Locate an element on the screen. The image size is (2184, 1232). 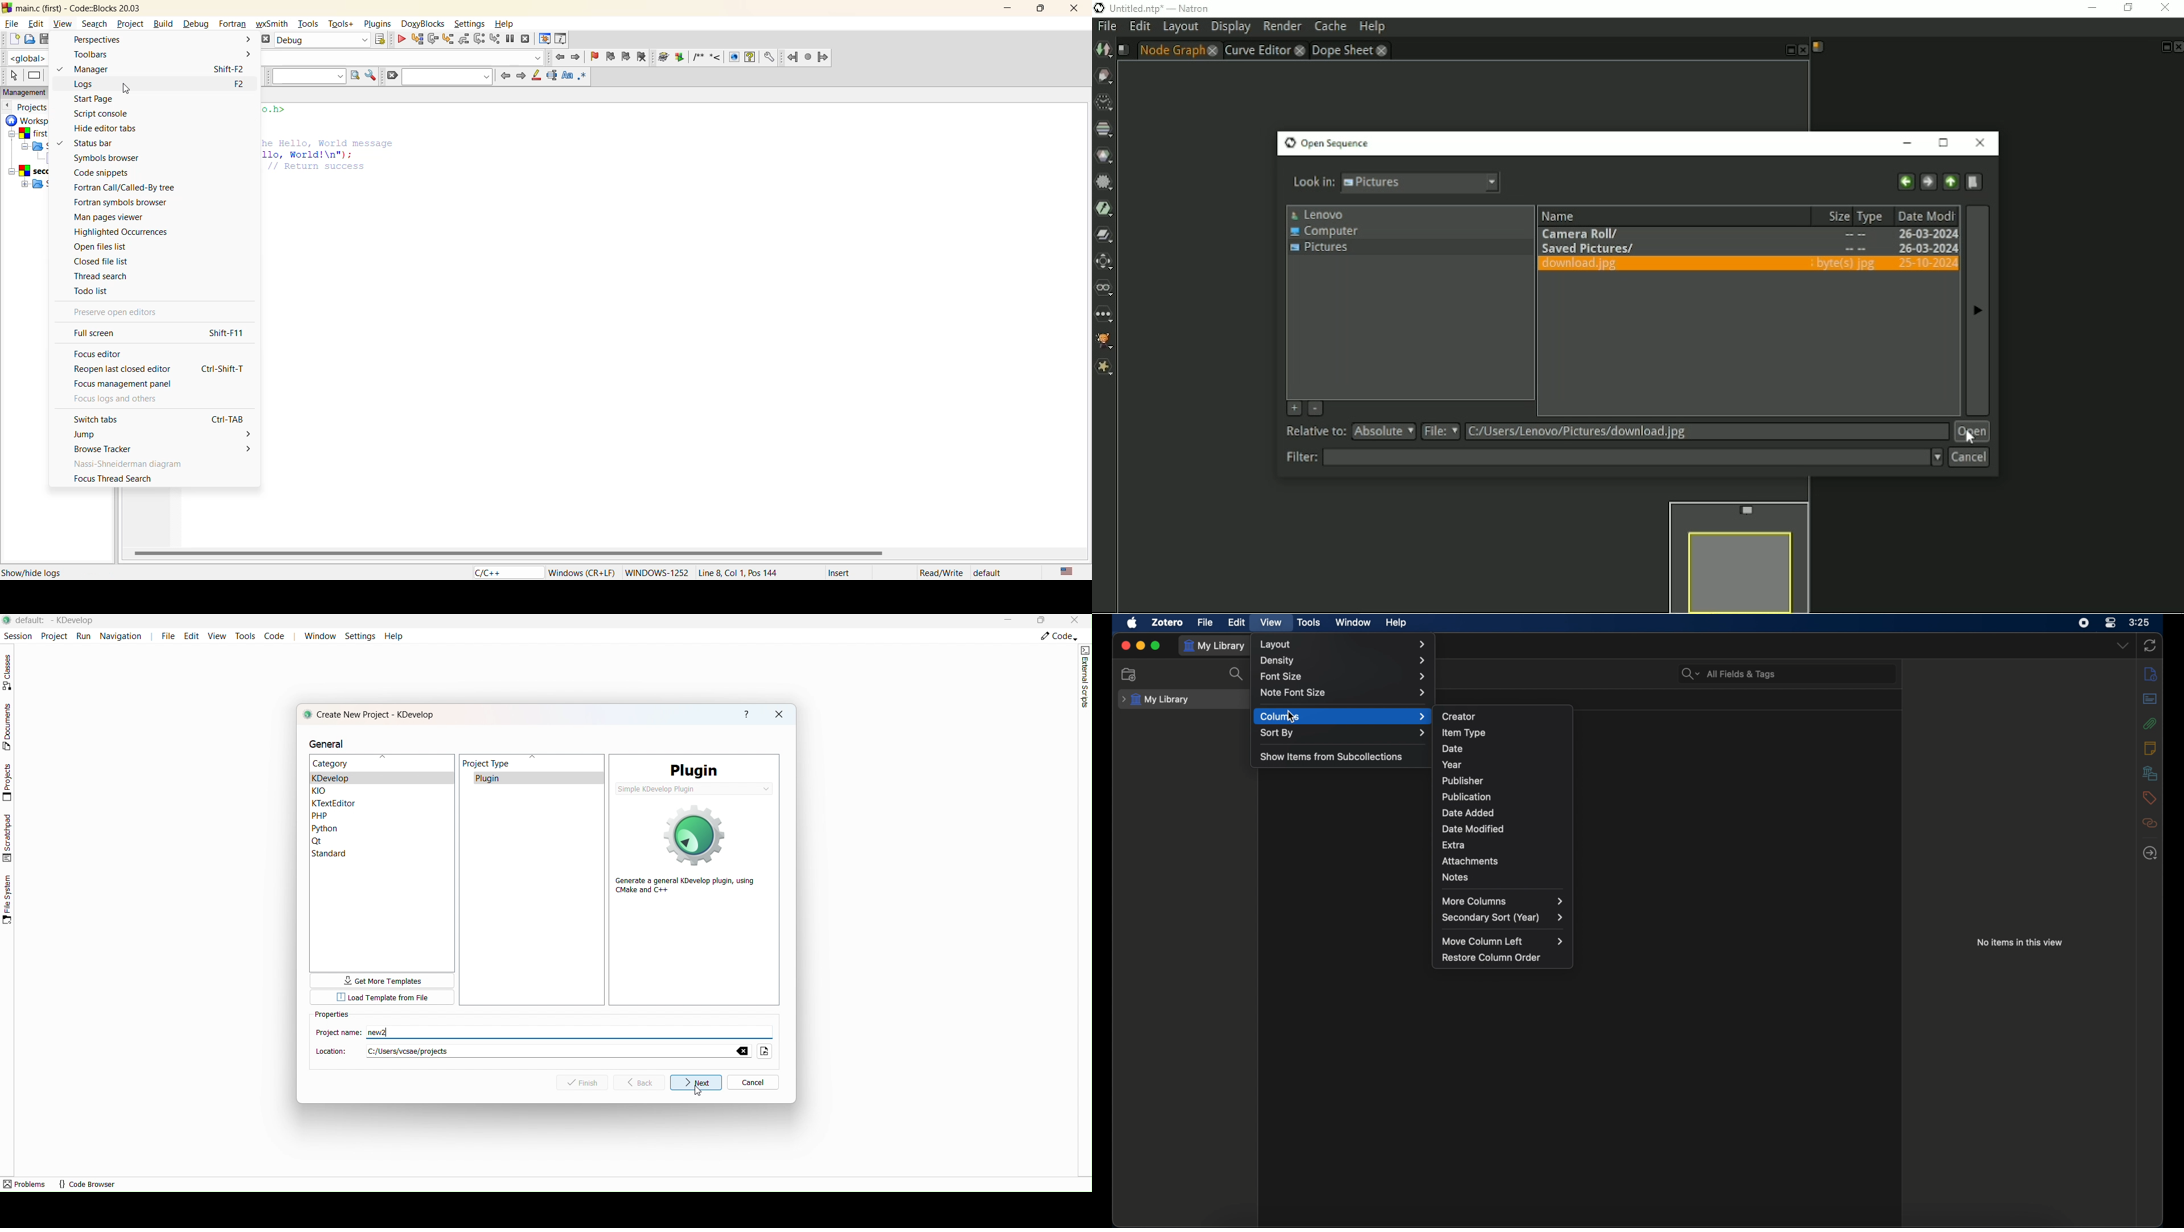
Jump forward is located at coordinates (823, 57).